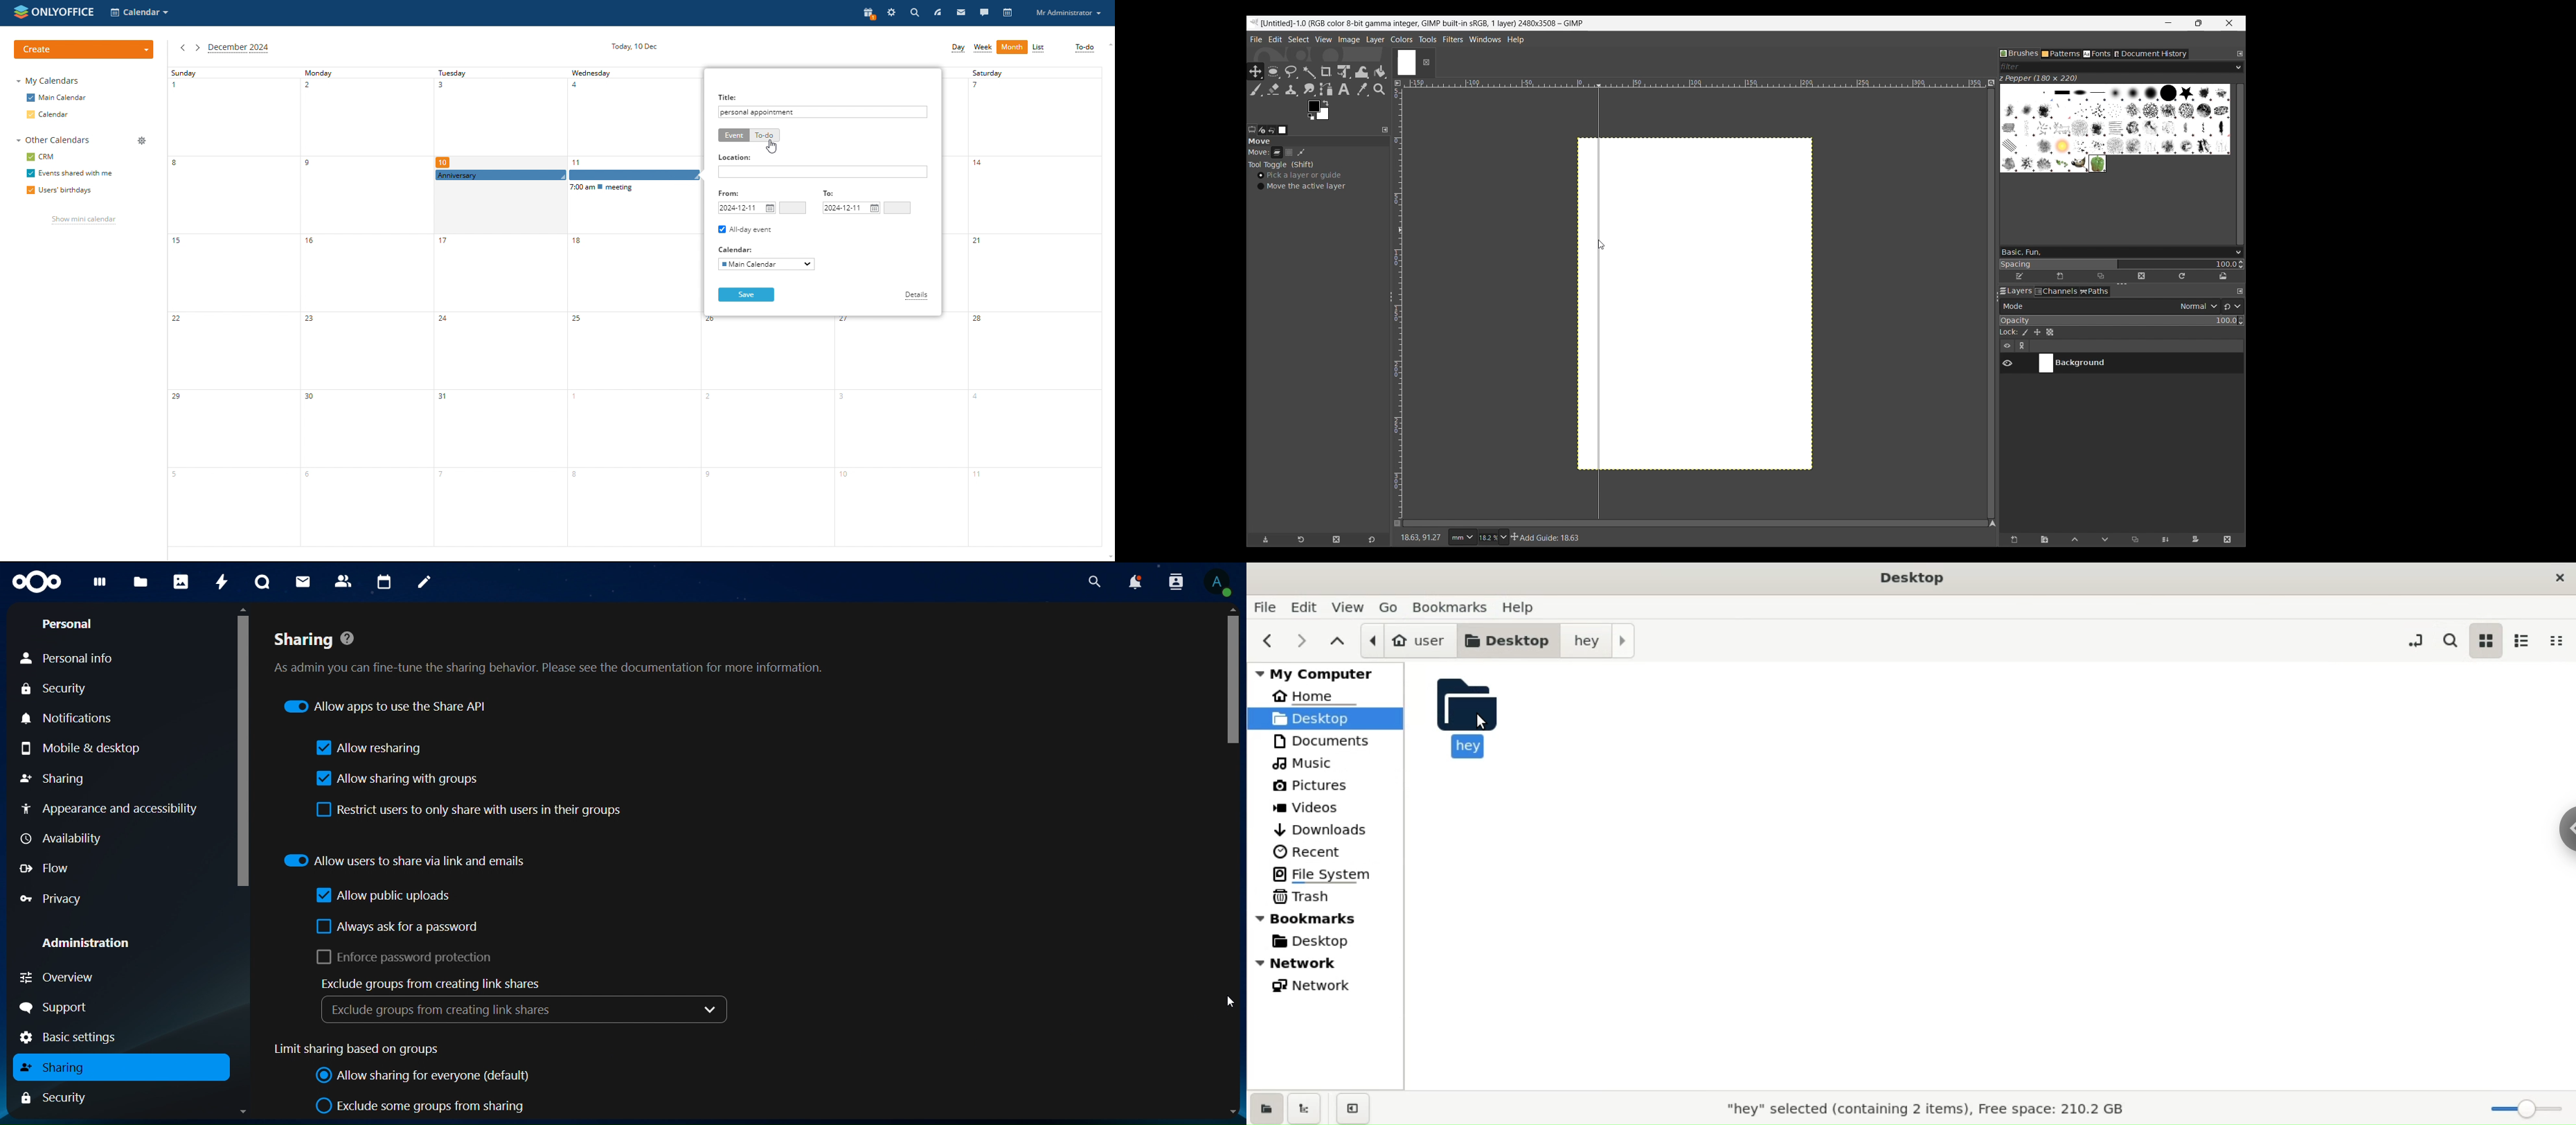 This screenshot has height=1148, width=2576. Describe the element at coordinates (140, 583) in the screenshot. I see `files` at that location.